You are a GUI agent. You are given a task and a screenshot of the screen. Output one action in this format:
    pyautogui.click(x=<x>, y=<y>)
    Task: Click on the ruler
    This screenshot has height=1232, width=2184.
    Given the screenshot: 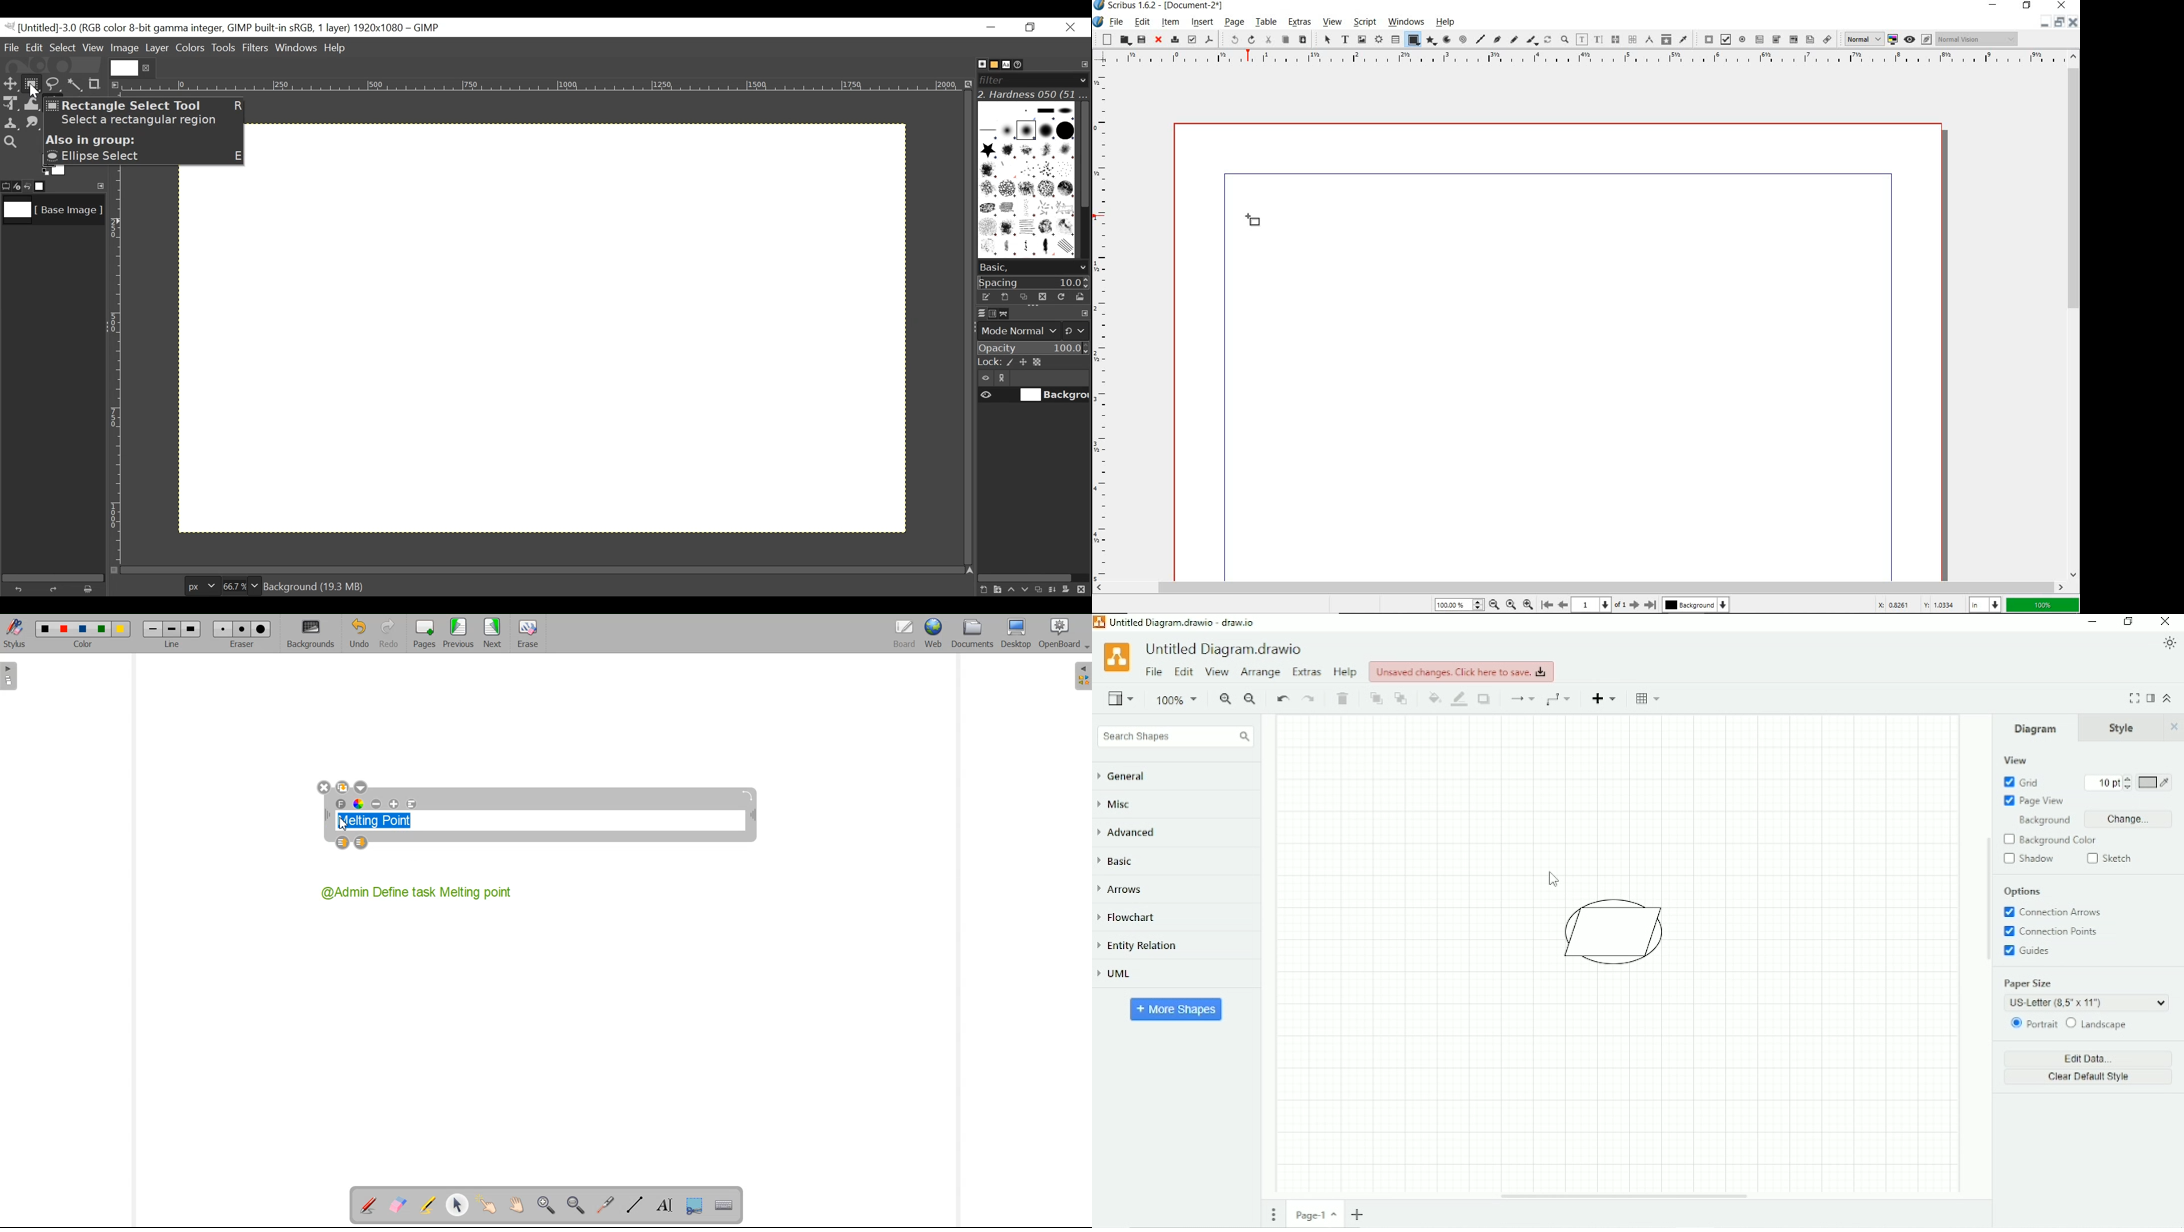 What is the action you would take?
    pyautogui.click(x=1103, y=323)
    